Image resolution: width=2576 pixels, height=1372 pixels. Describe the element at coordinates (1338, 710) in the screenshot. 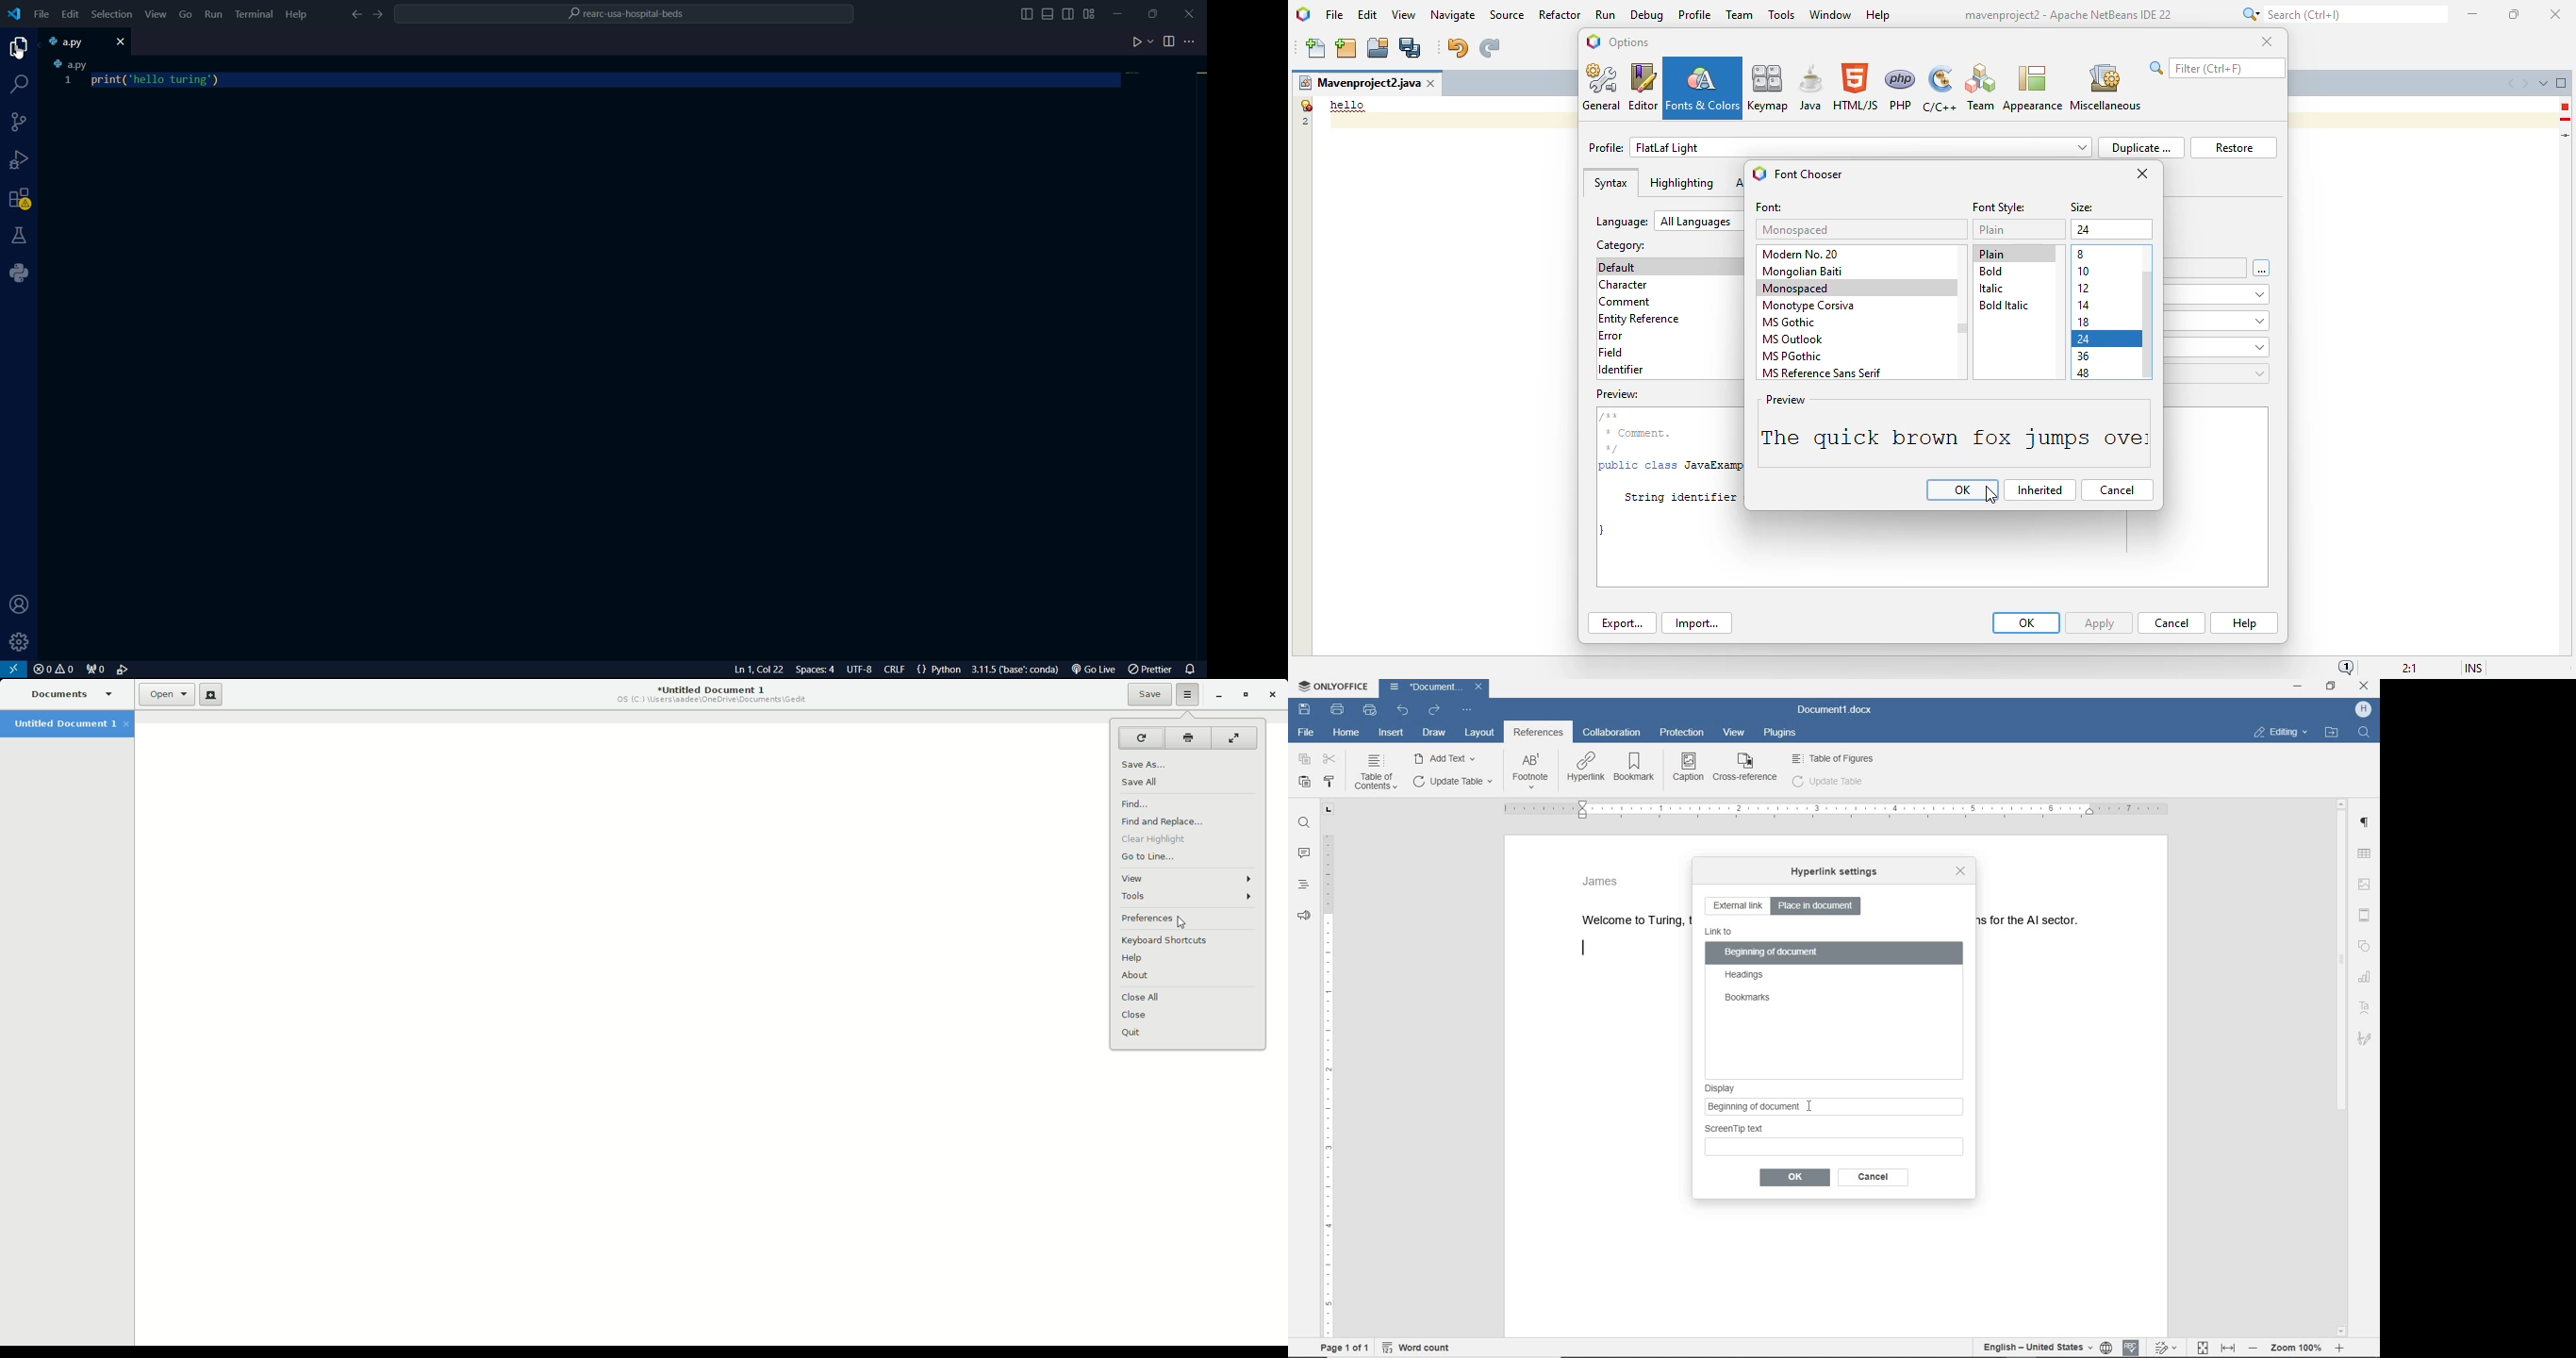

I see `print file` at that location.